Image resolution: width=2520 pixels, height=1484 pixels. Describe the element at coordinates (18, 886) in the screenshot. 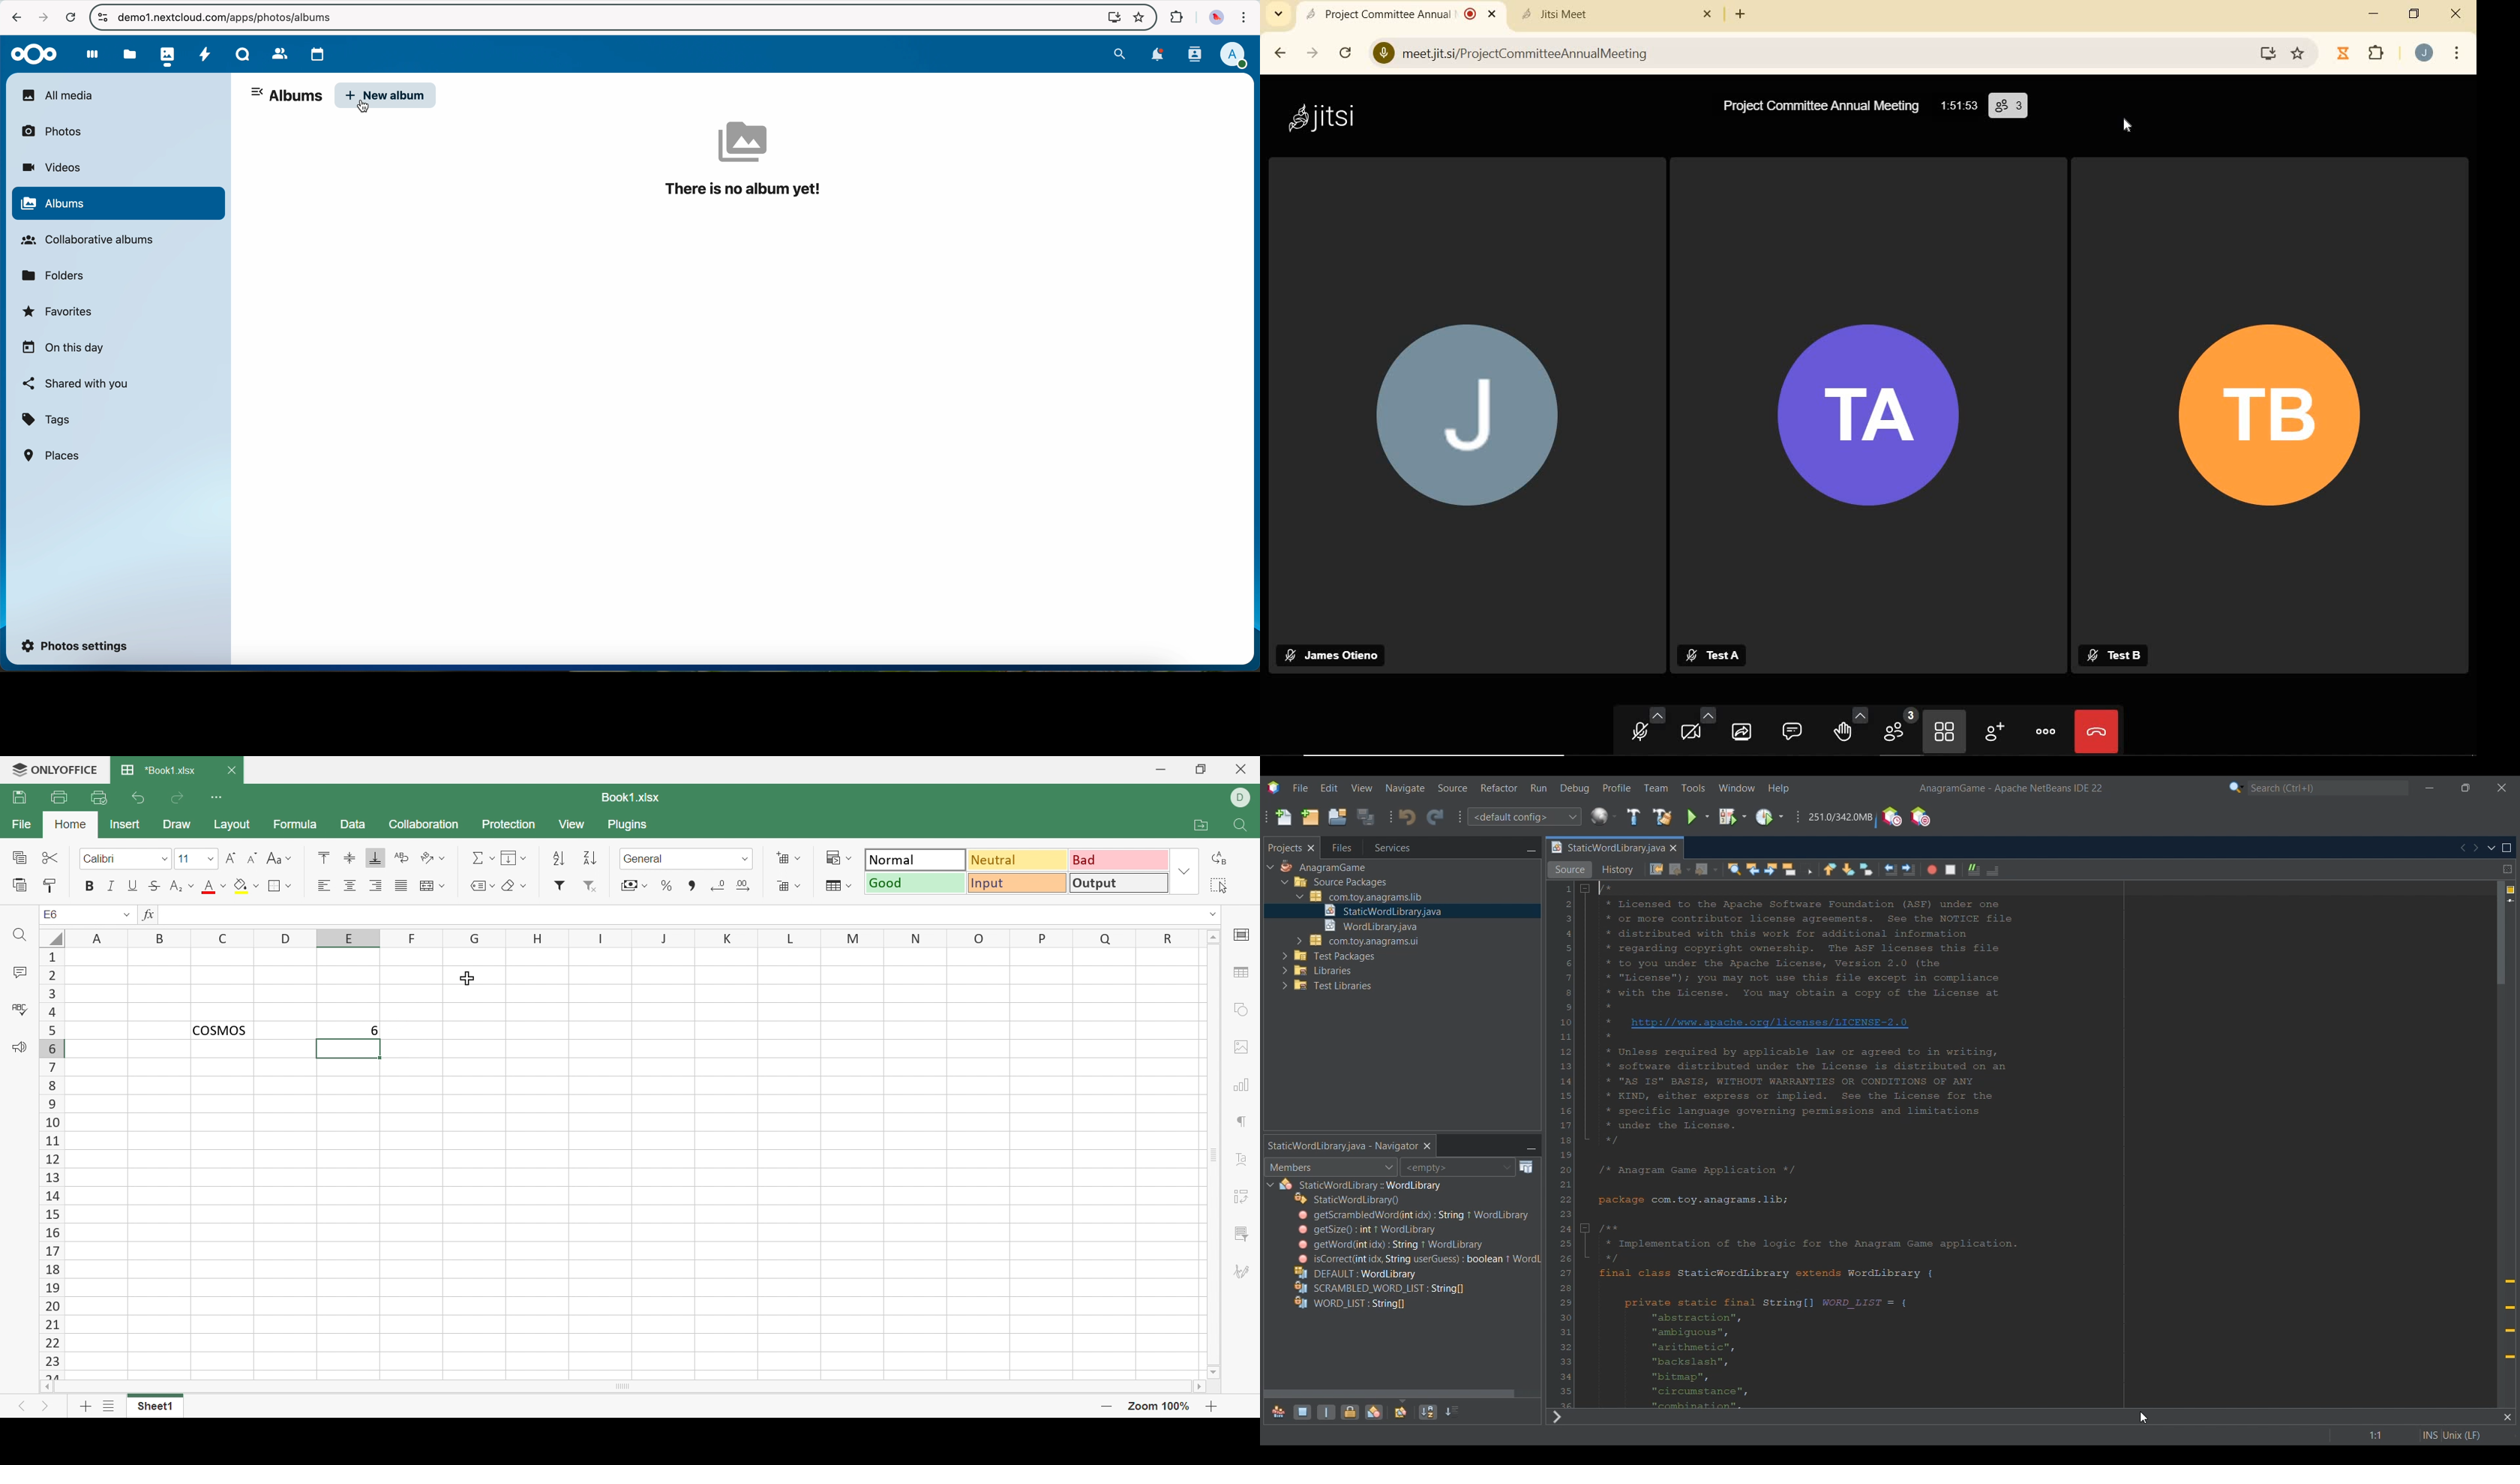

I see `Paste` at that location.